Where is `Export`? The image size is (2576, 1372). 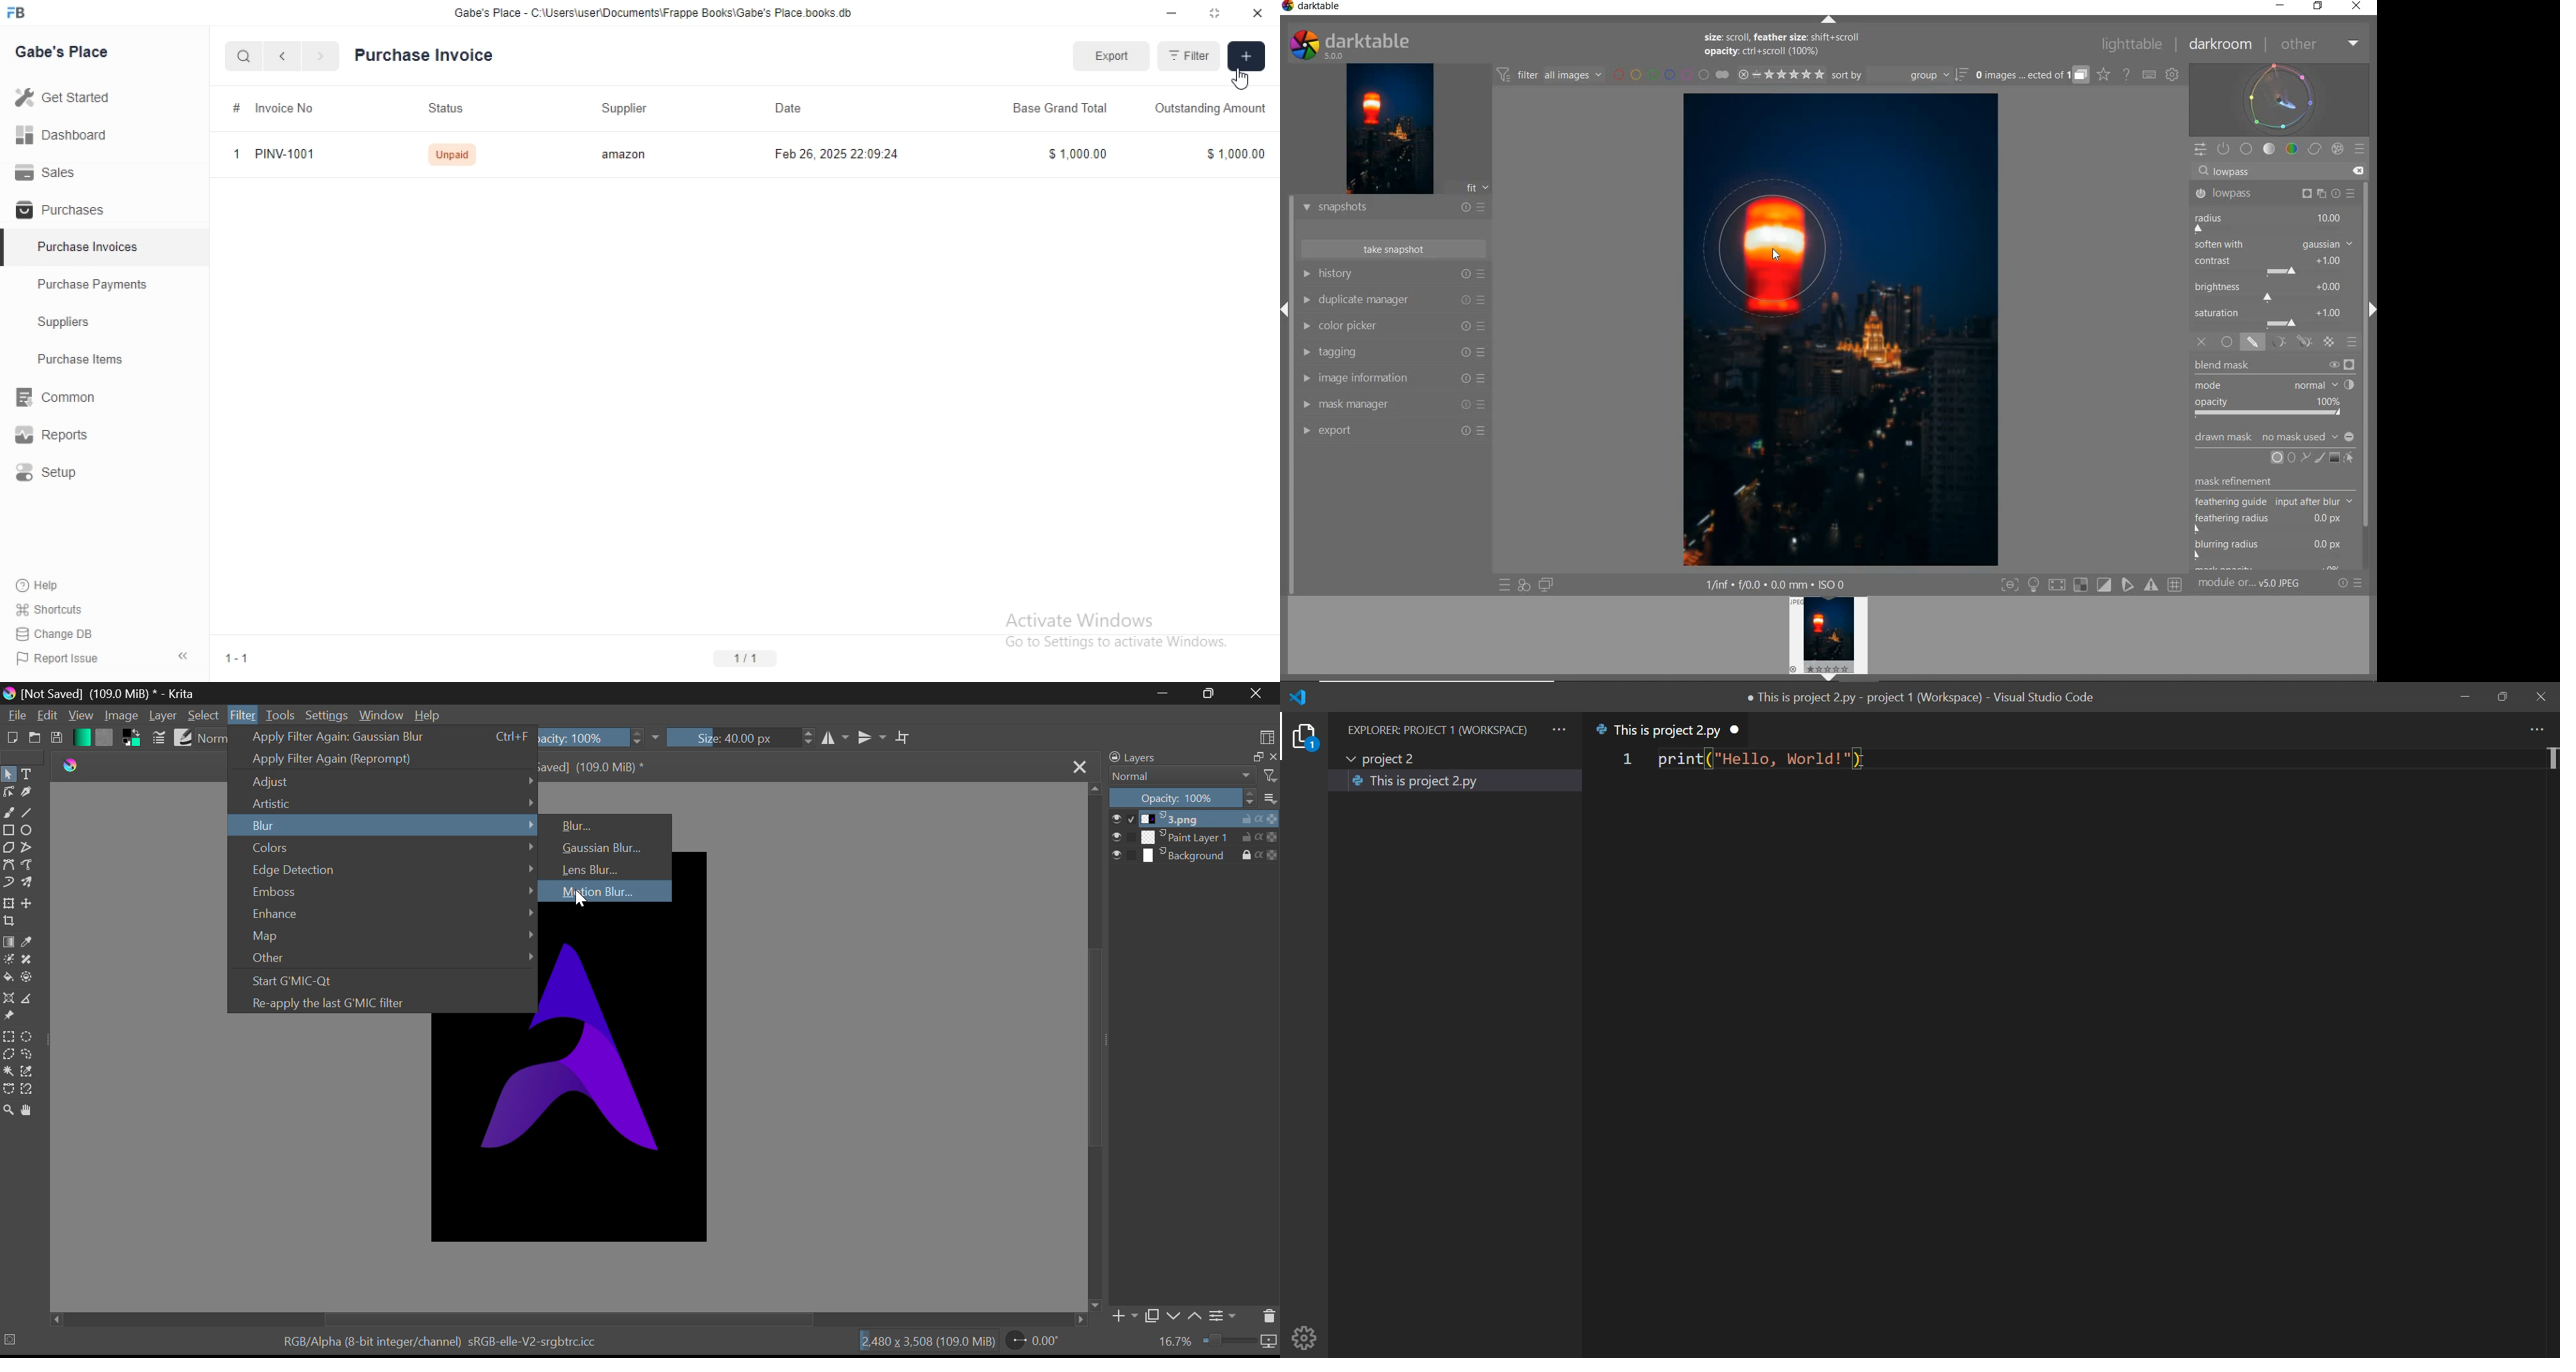 Export is located at coordinates (1112, 56).